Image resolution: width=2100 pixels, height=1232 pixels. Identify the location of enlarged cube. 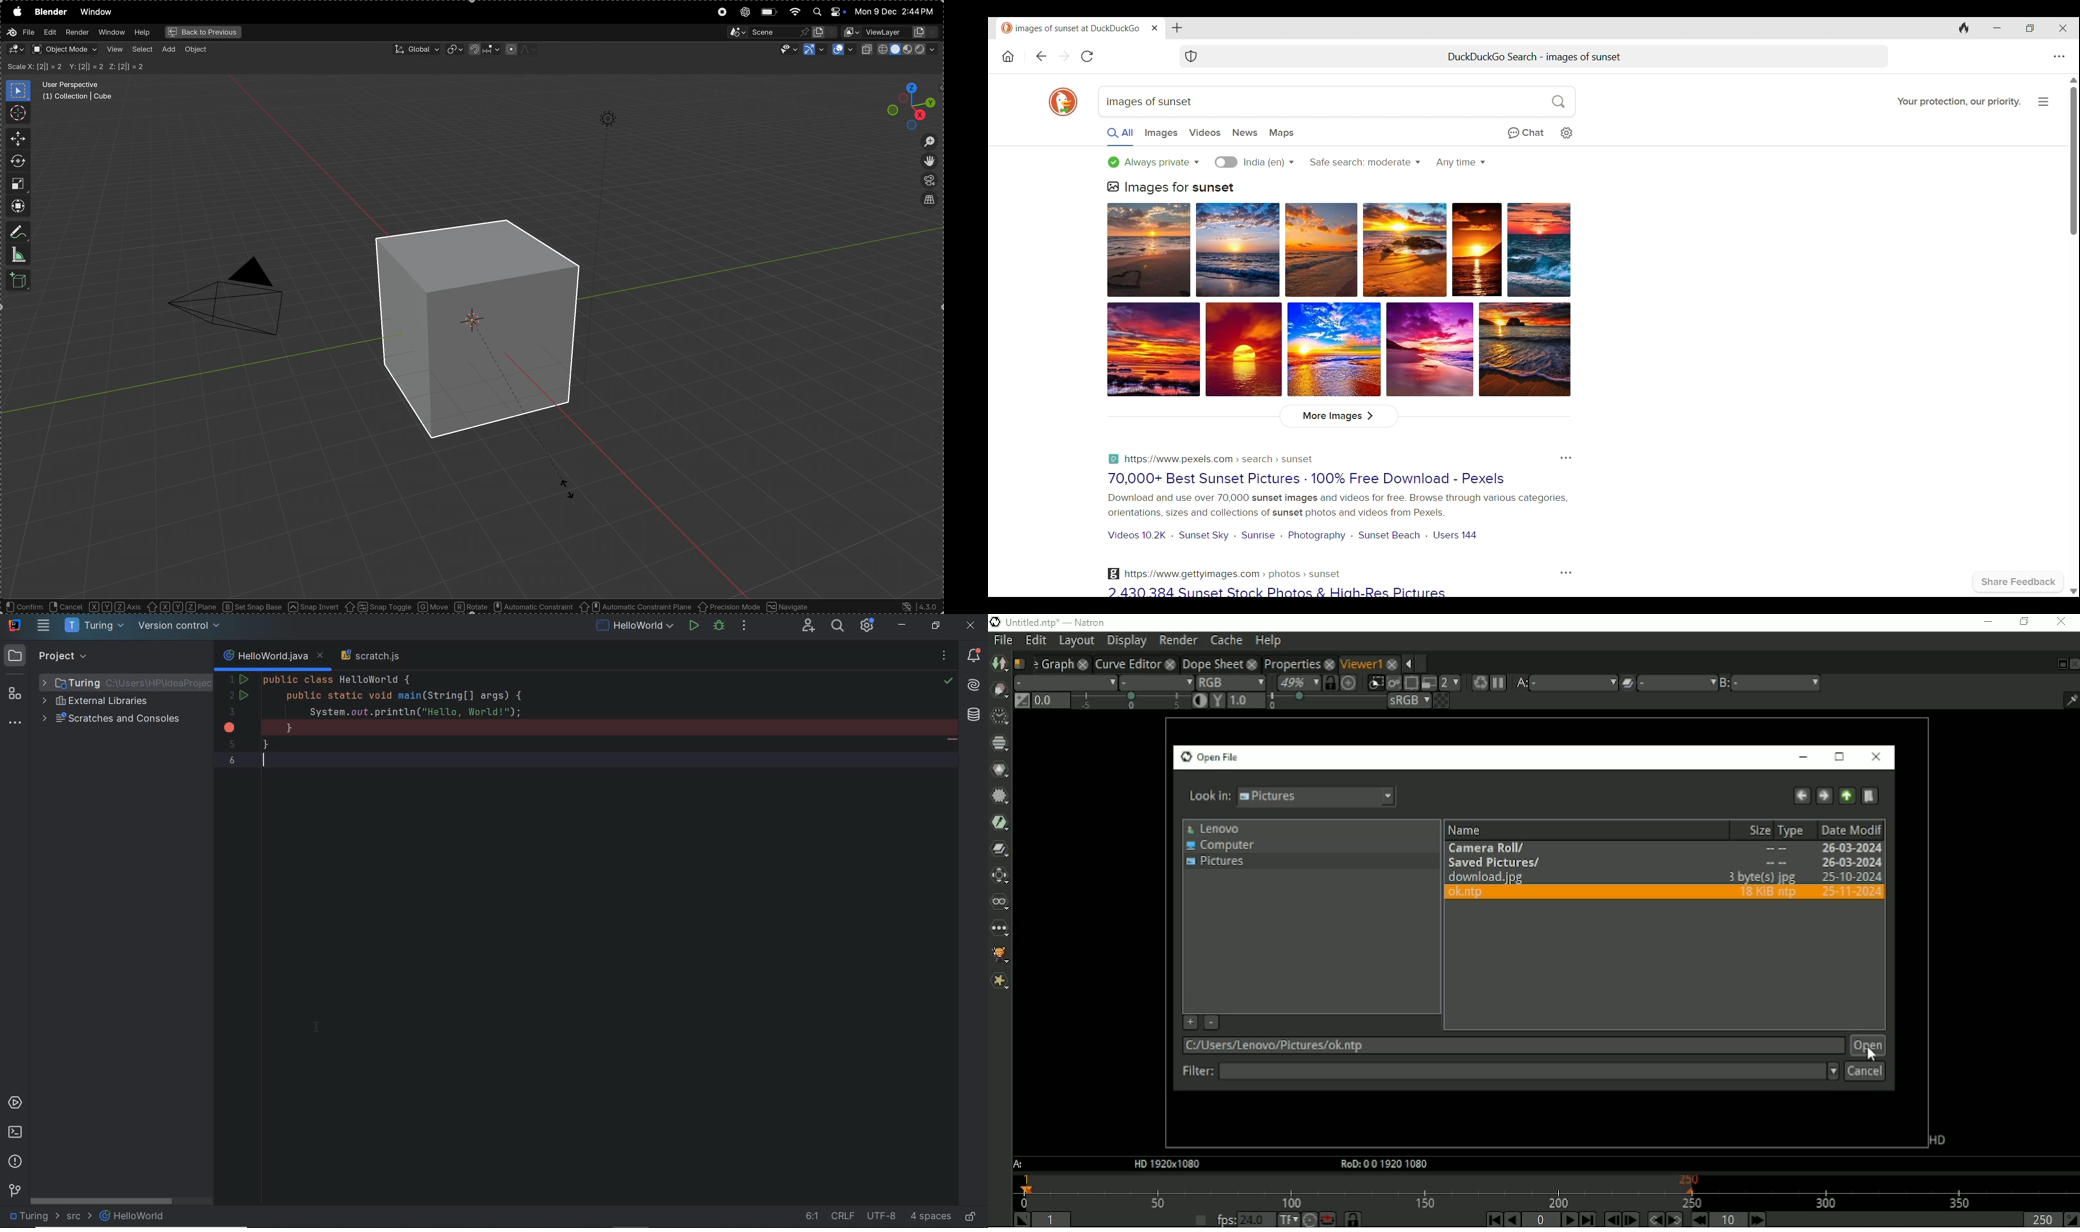
(485, 326).